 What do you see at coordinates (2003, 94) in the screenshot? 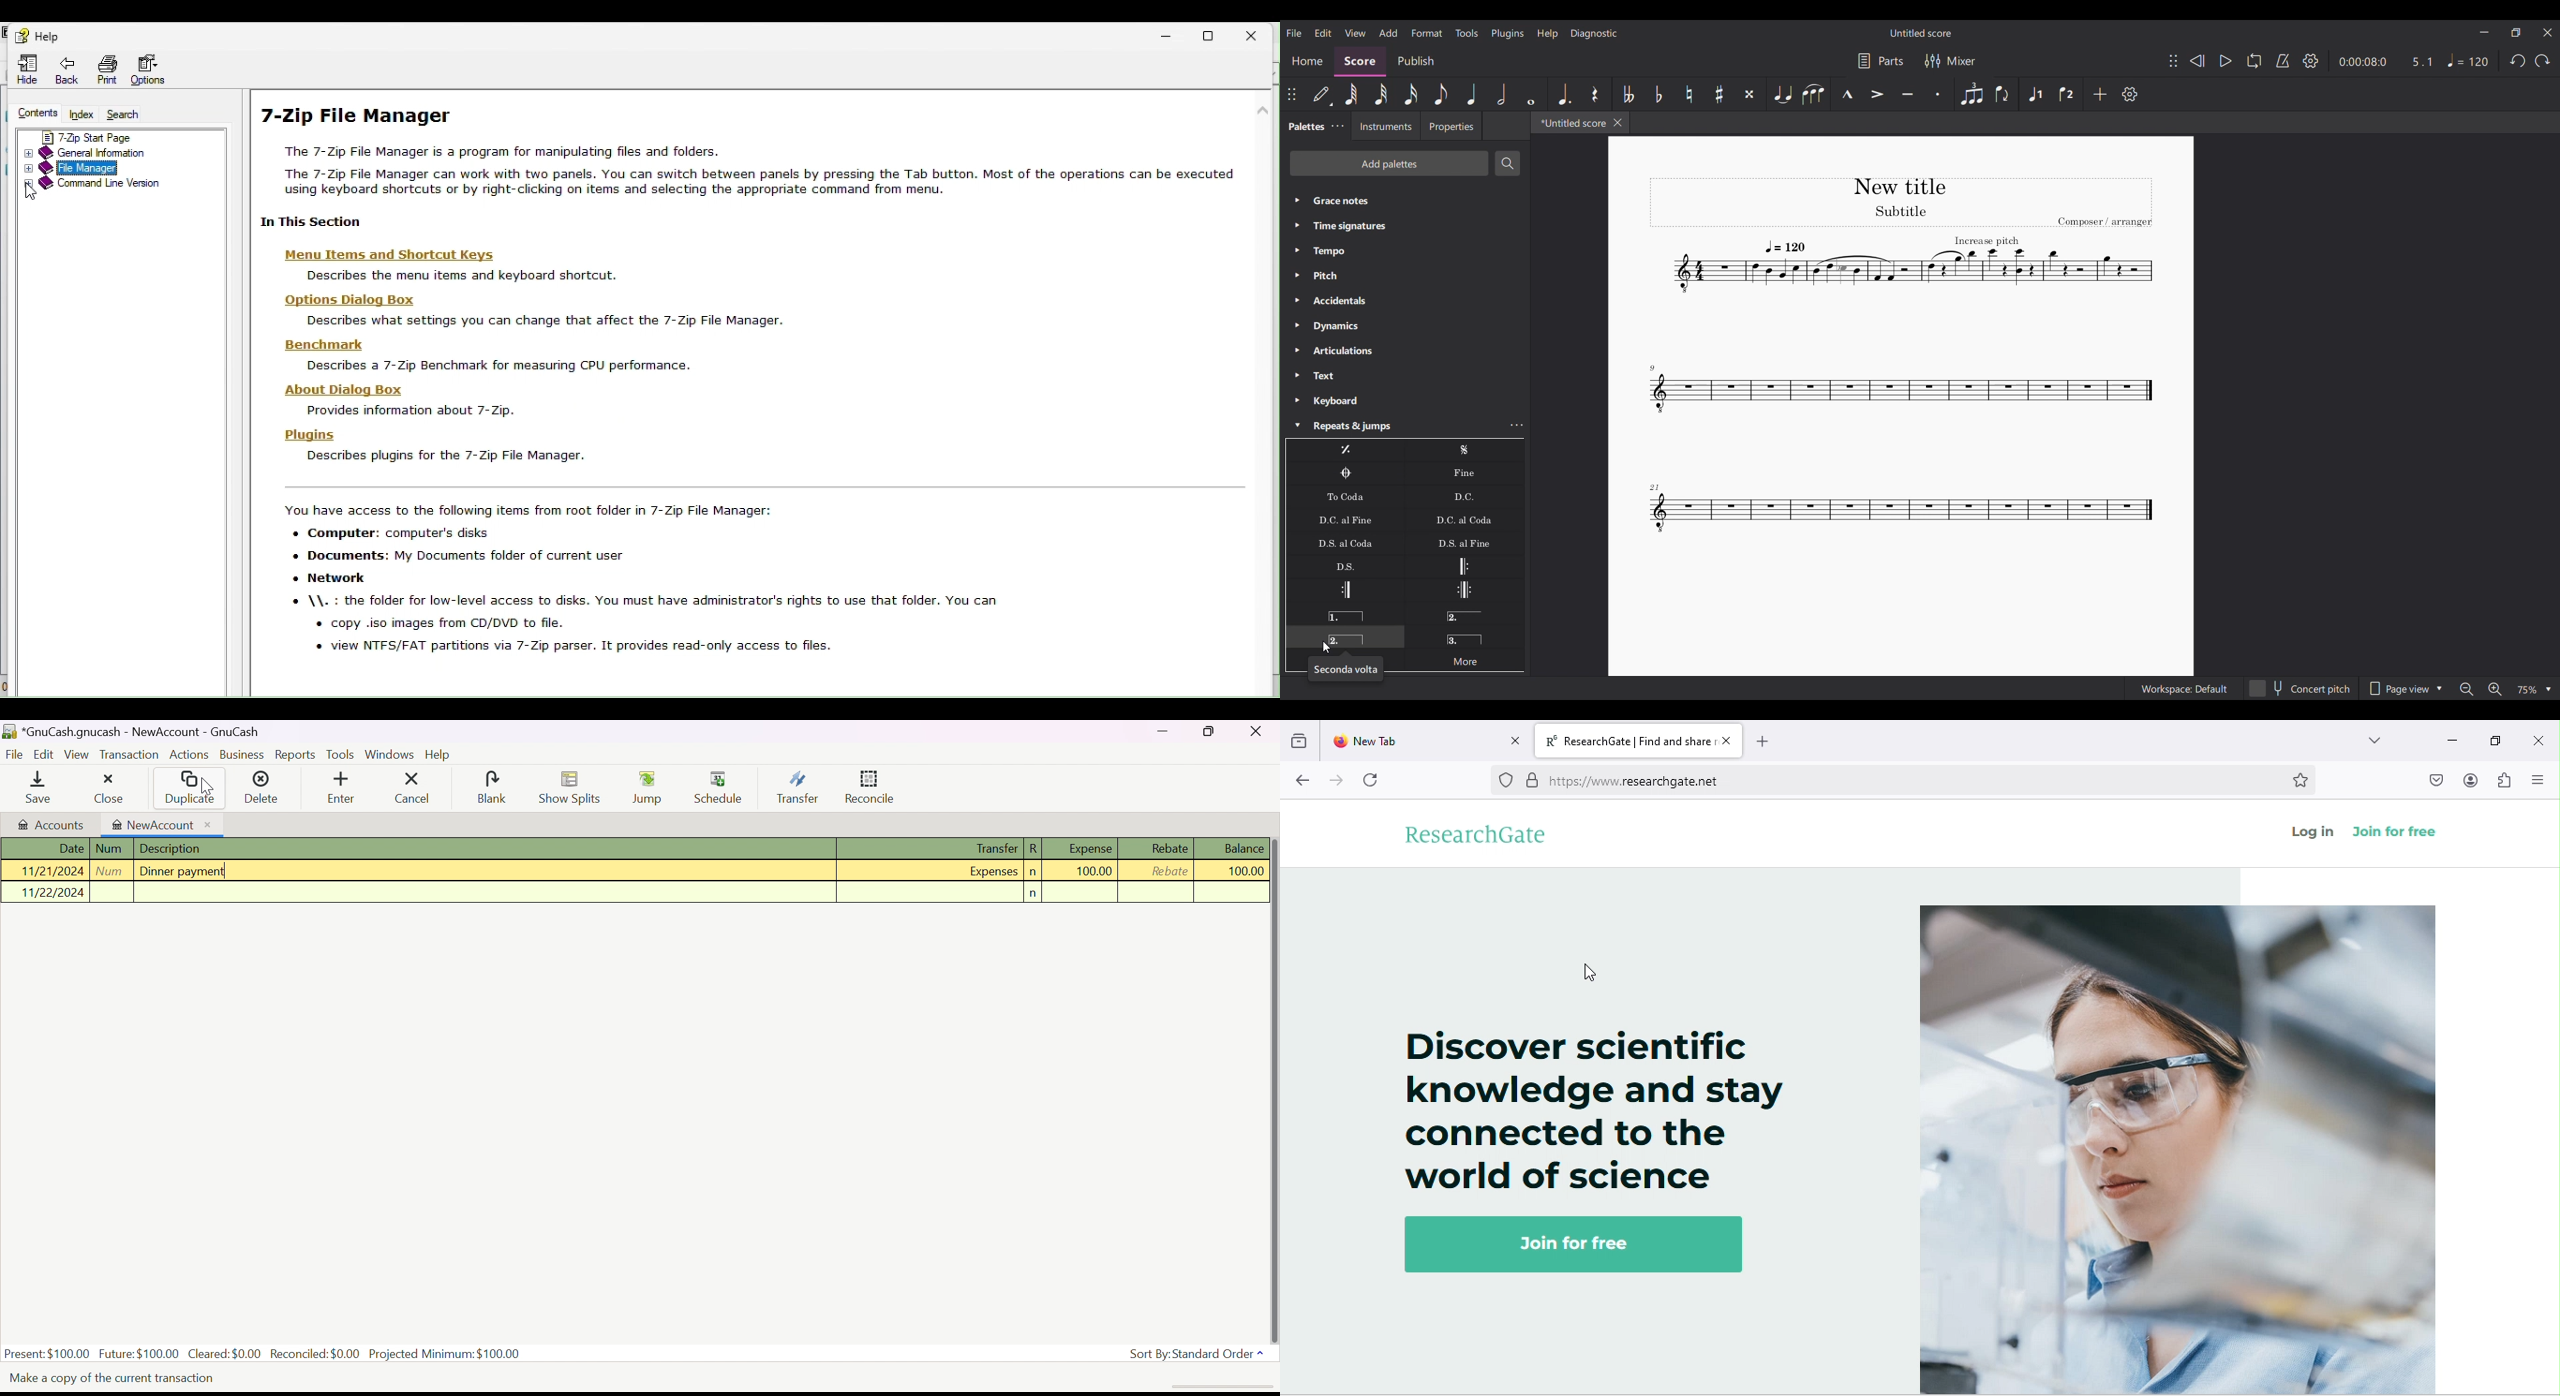
I see `Flip direction` at bounding box center [2003, 94].